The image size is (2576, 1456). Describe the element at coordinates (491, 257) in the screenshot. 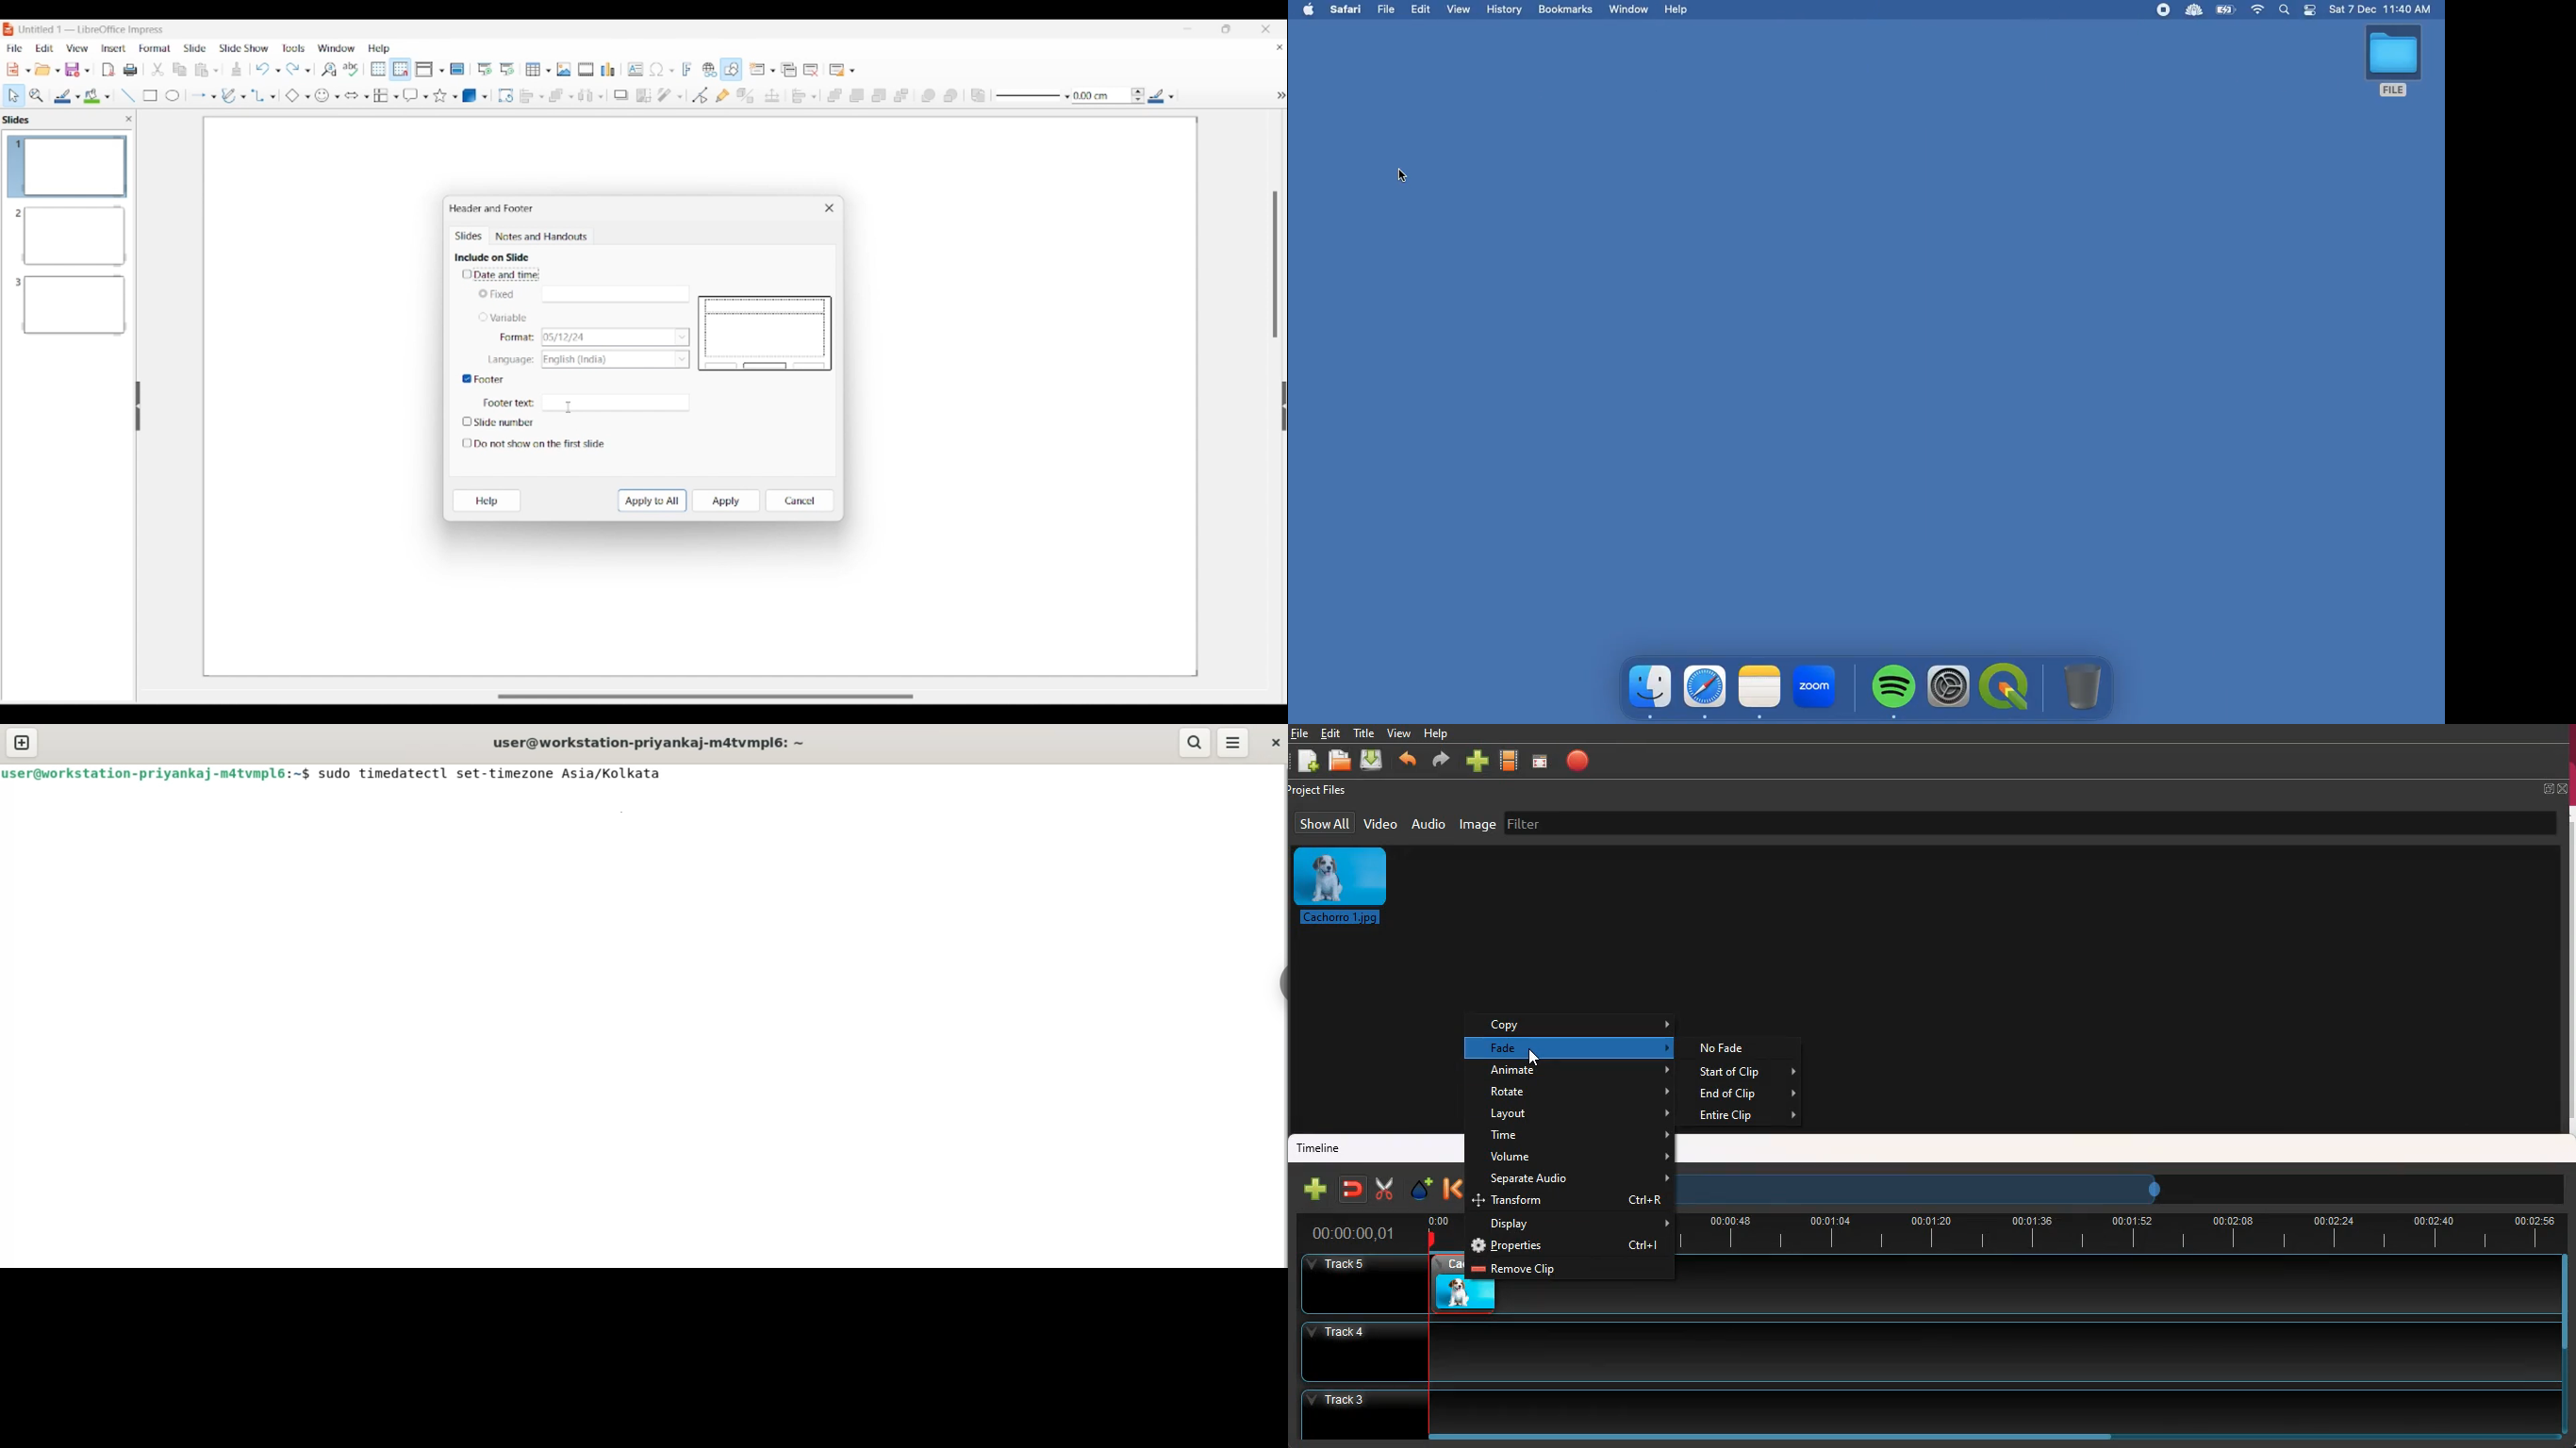

I see `Section title` at that location.